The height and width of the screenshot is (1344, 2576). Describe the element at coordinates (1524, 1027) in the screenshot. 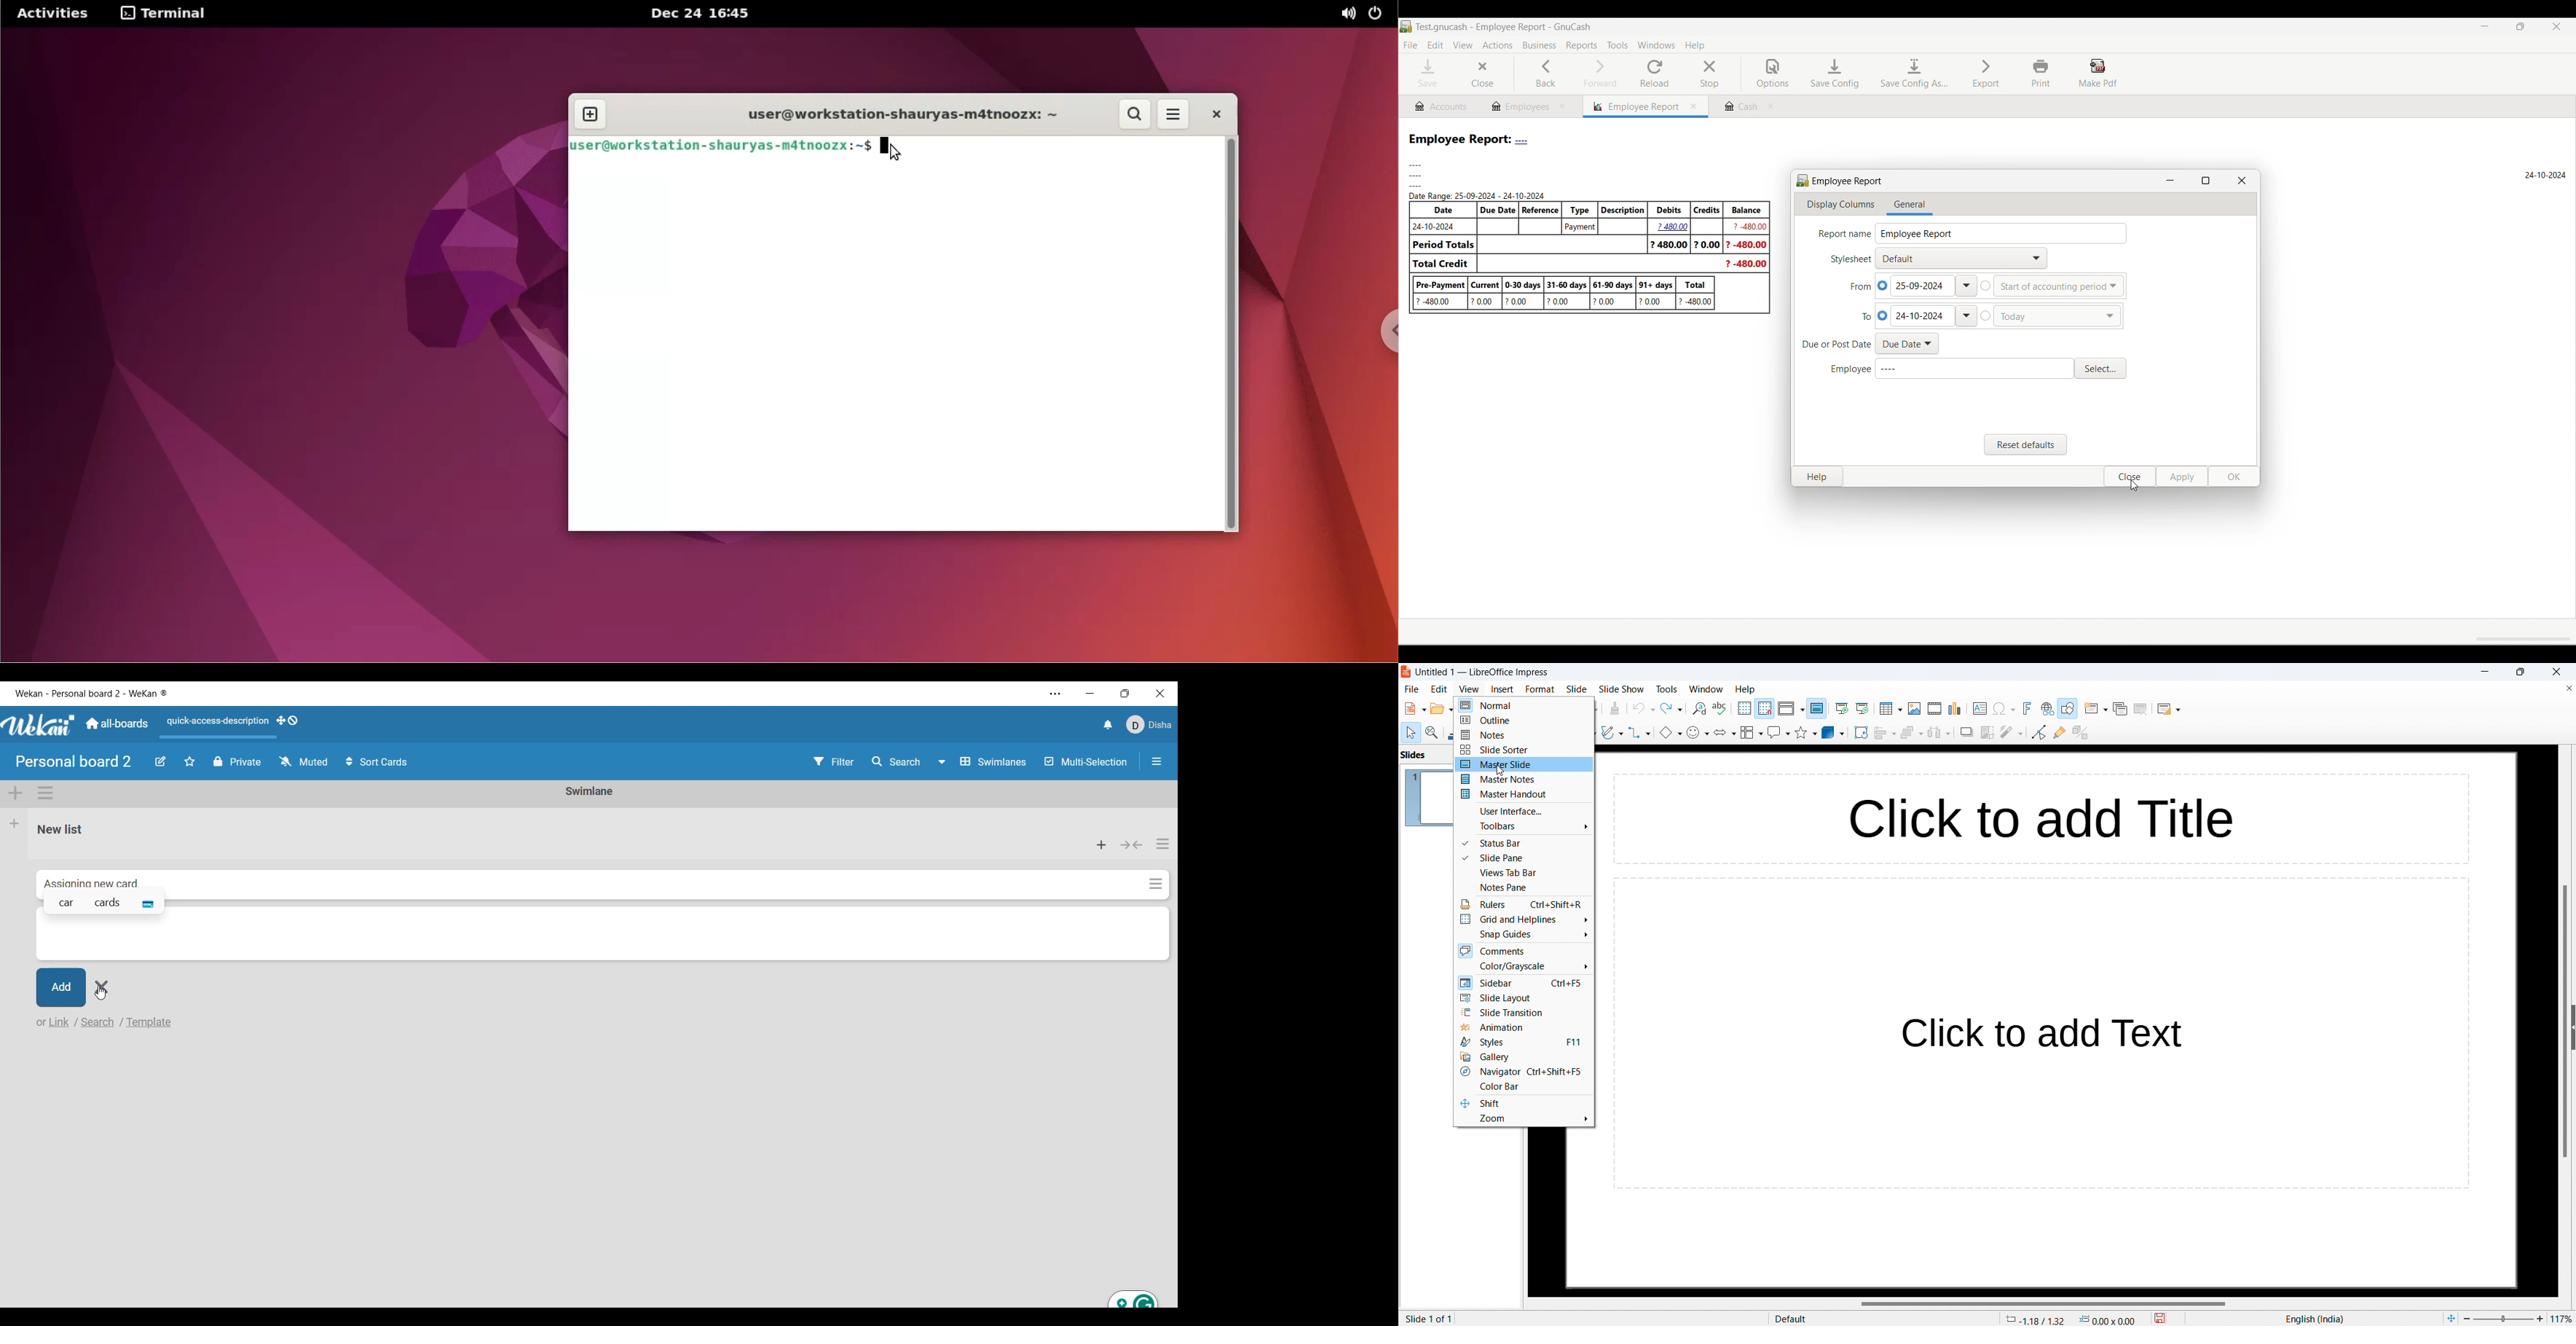

I see `animation` at that location.